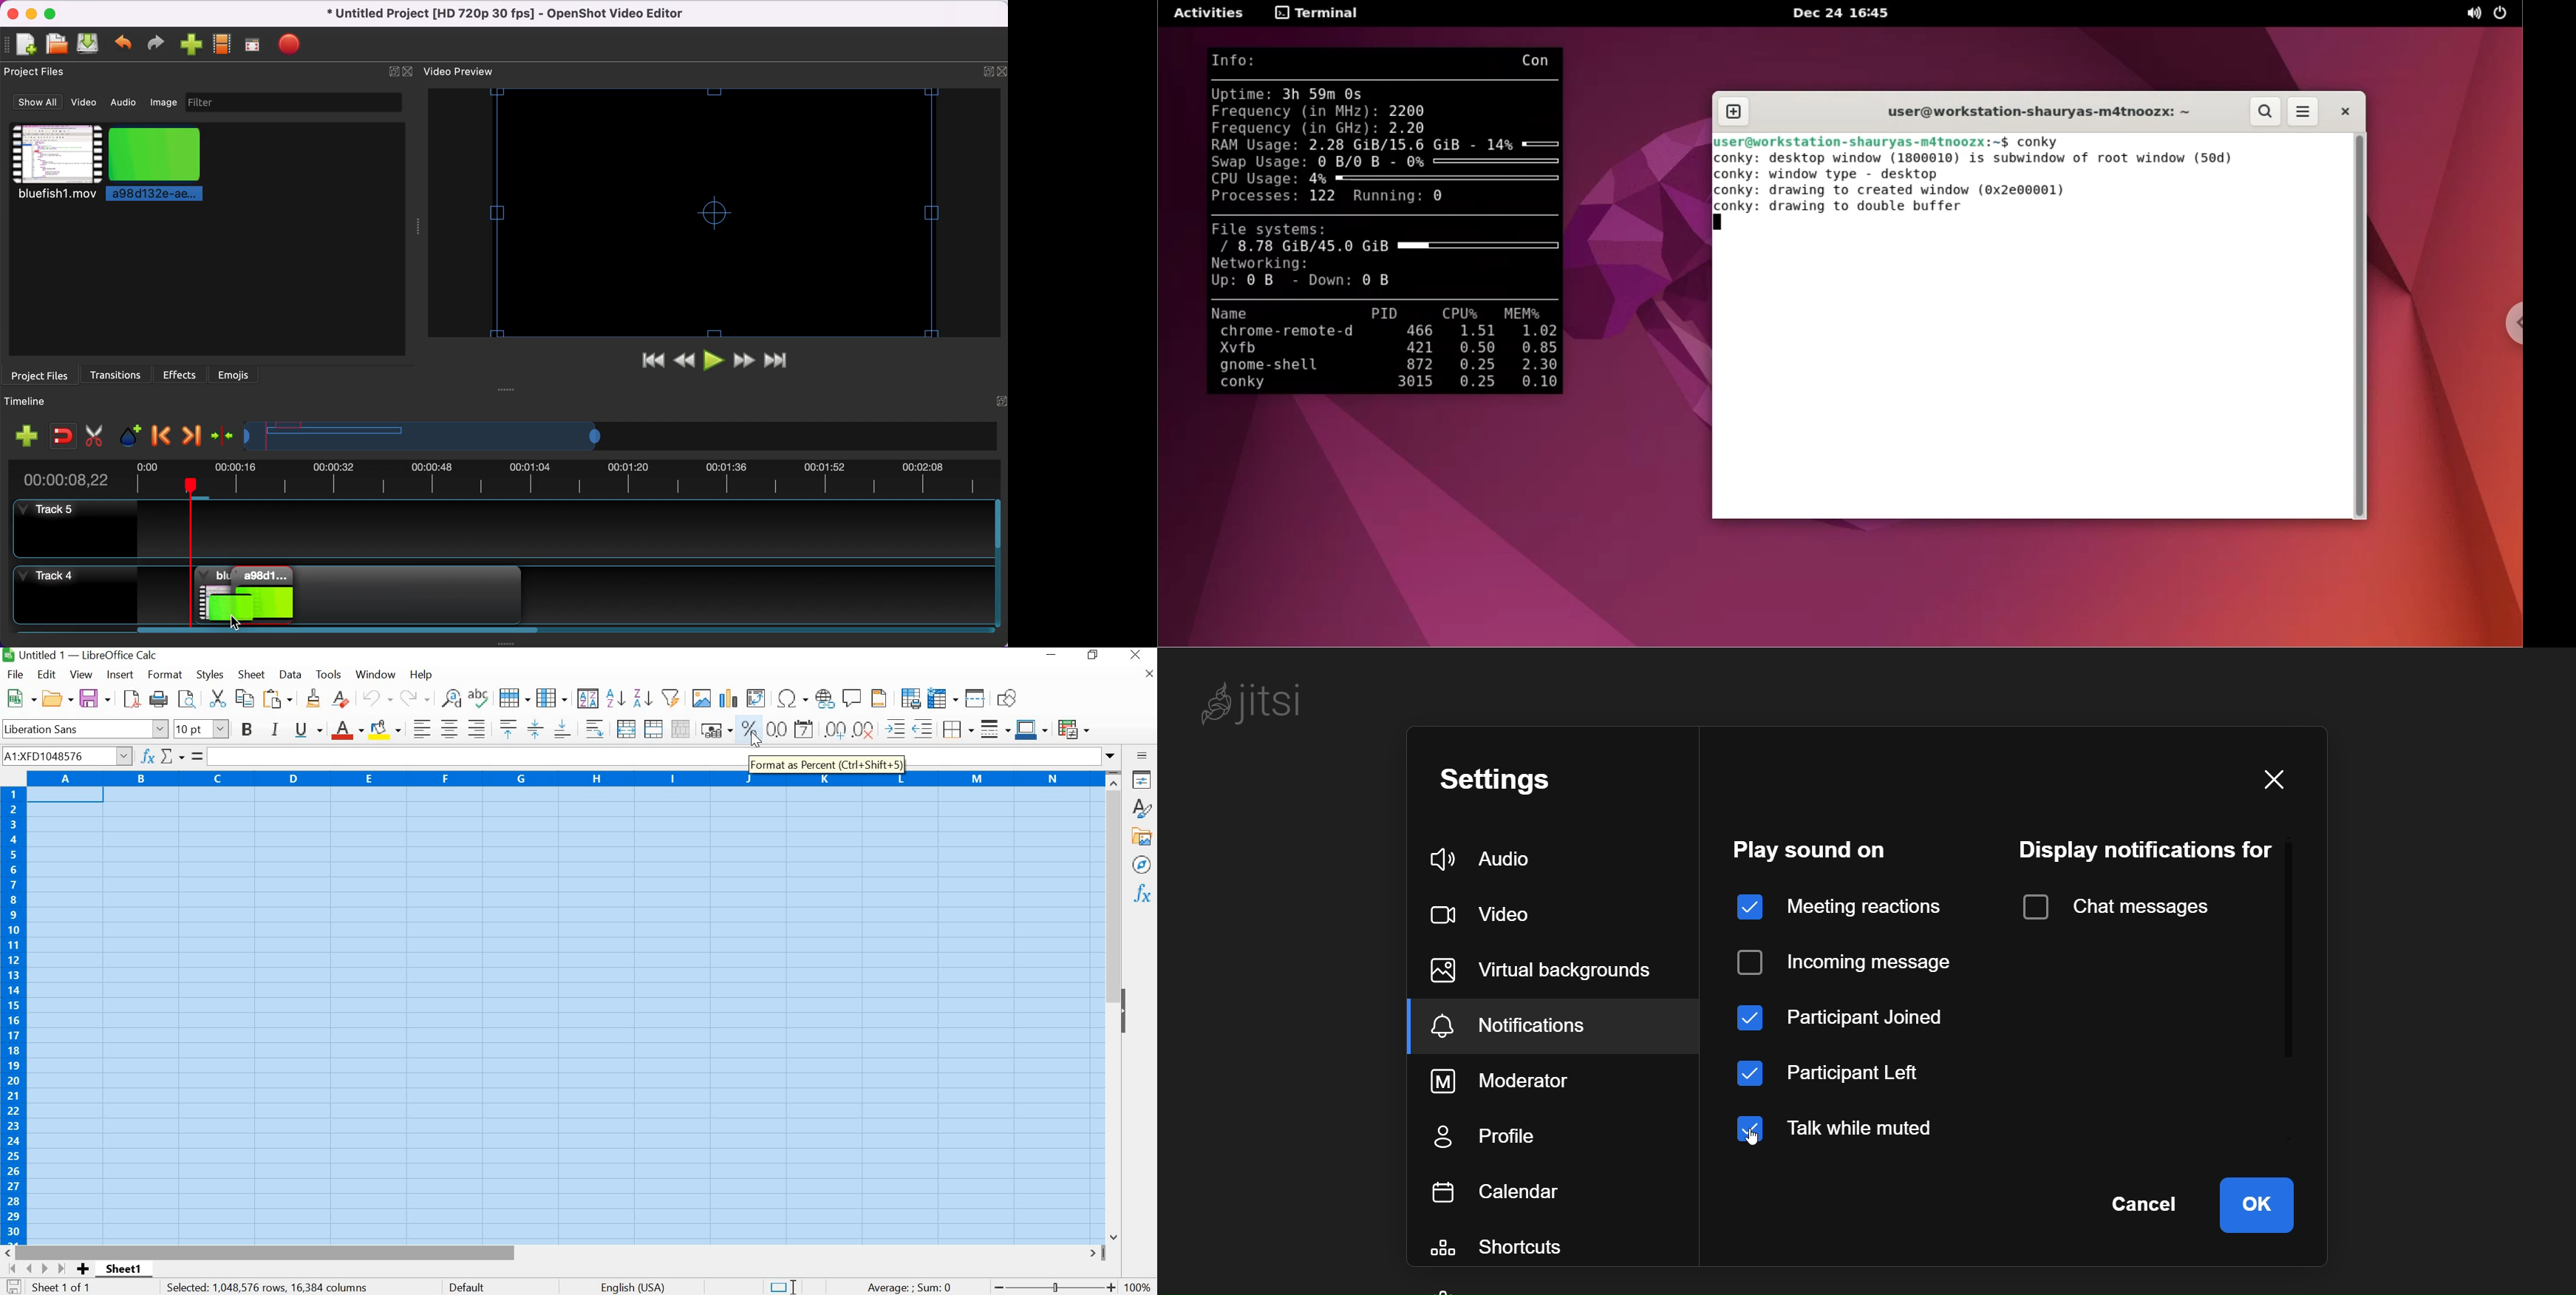 Image resolution: width=2576 pixels, height=1316 pixels. Describe the element at coordinates (1503, 1245) in the screenshot. I see `shortcuts` at that location.